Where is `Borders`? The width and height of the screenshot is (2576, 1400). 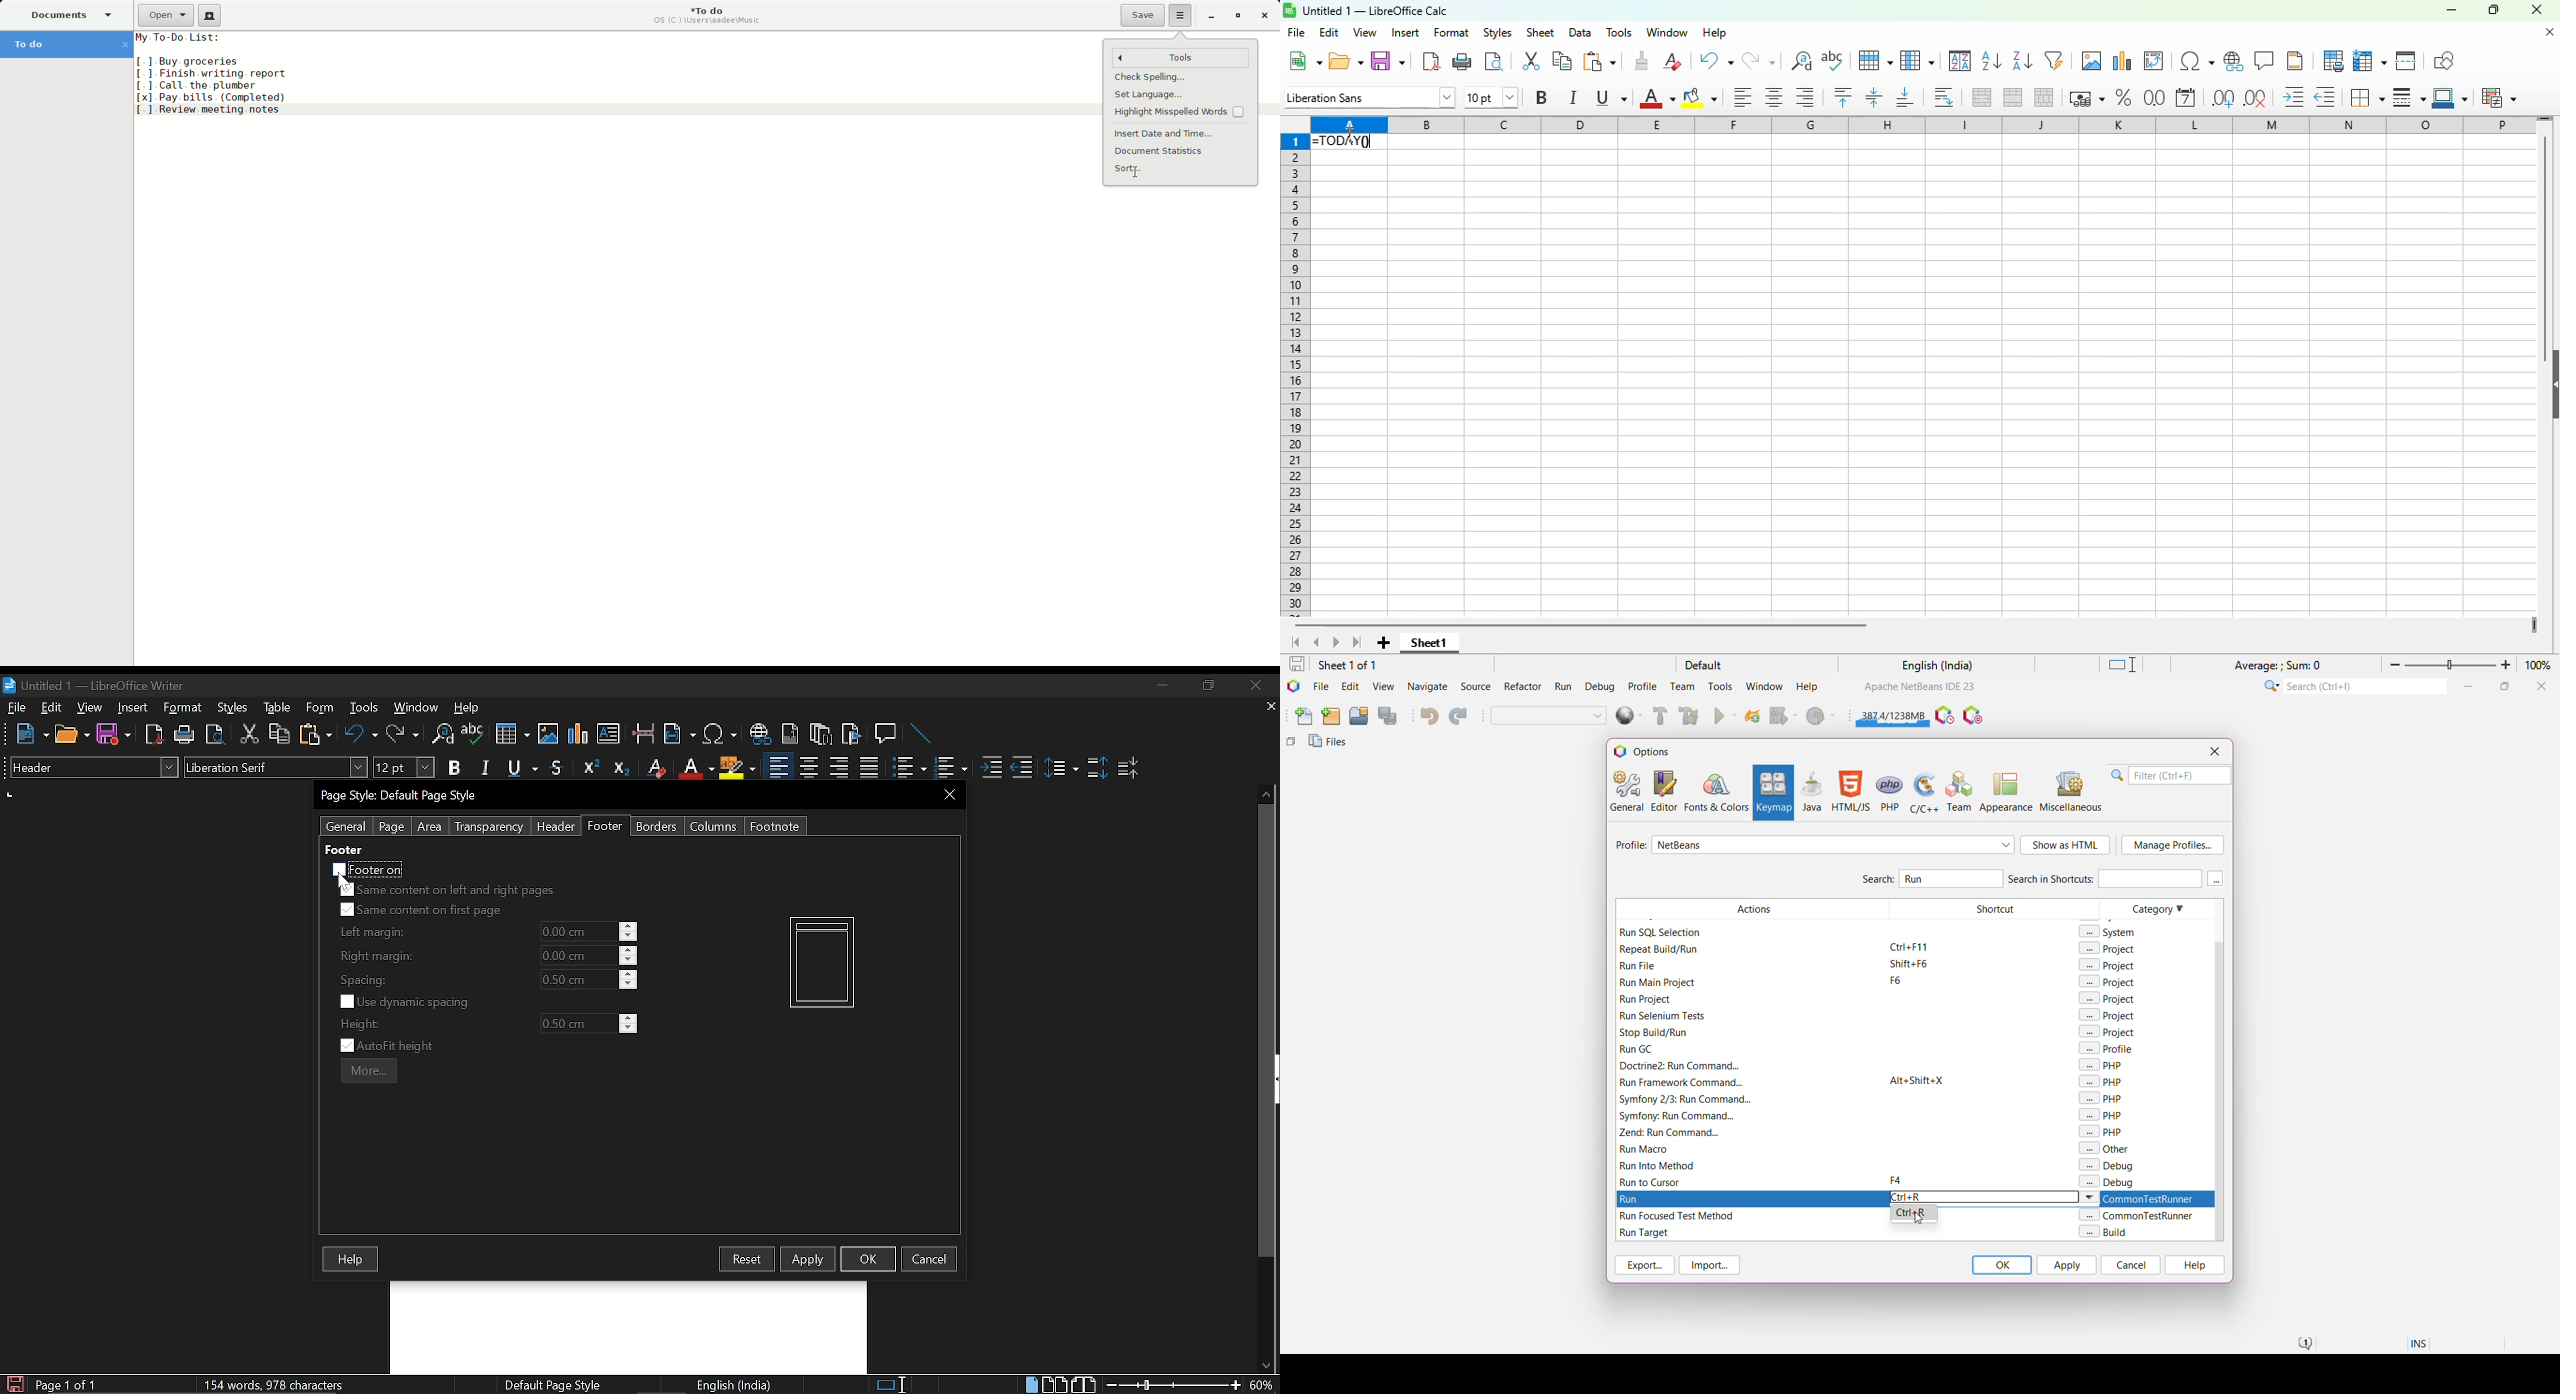
Borders is located at coordinates (658, 826).